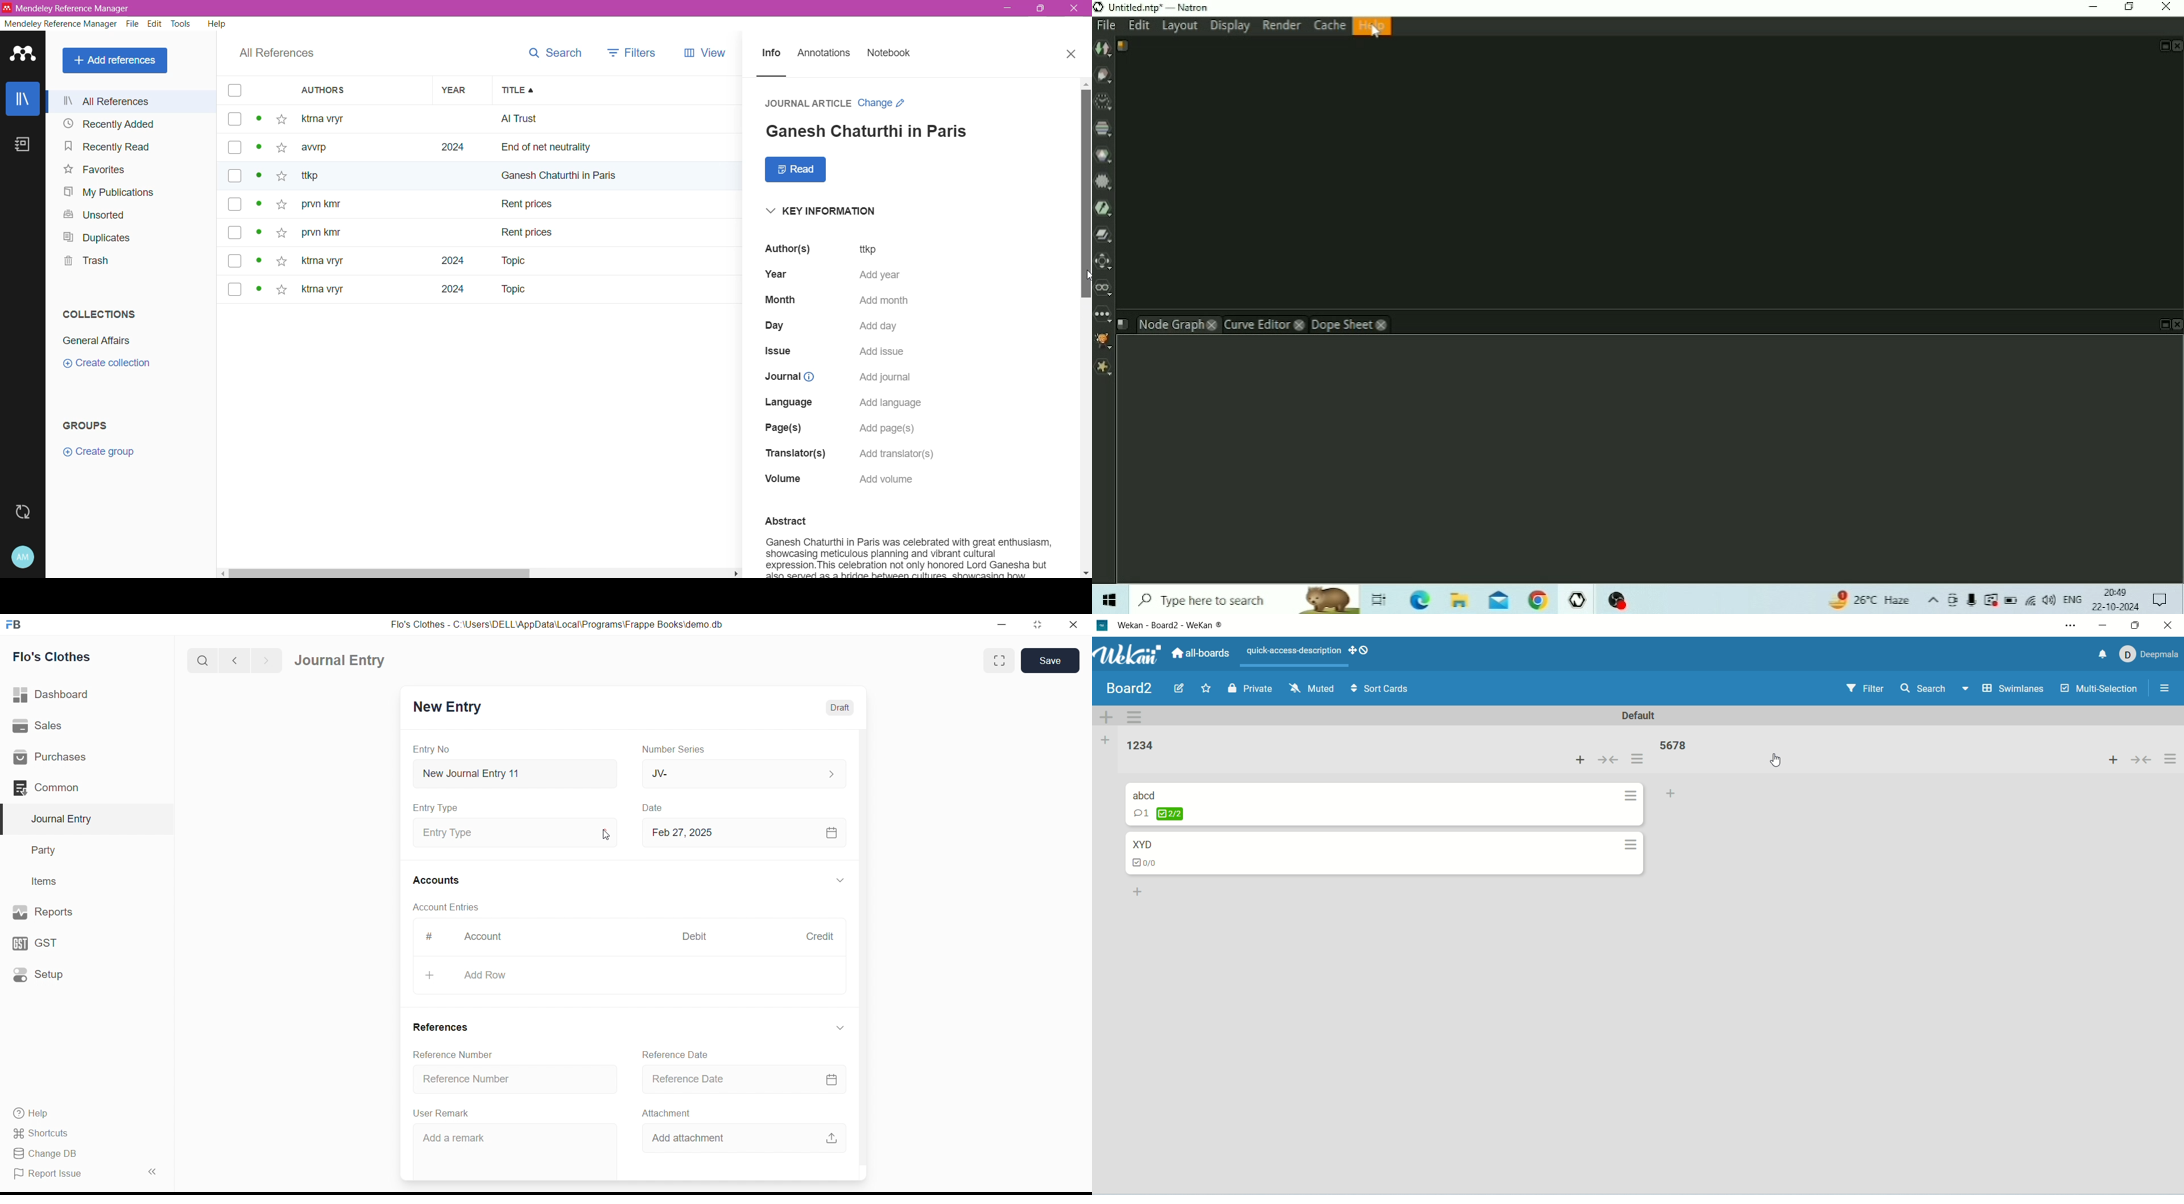 Image resolution: width=2184 pixels, height=1204 pixels. What do you see at coordinates (889, 432) in the screenshot?
I see `Click to add number of pages` at bounding box center [889, 432].